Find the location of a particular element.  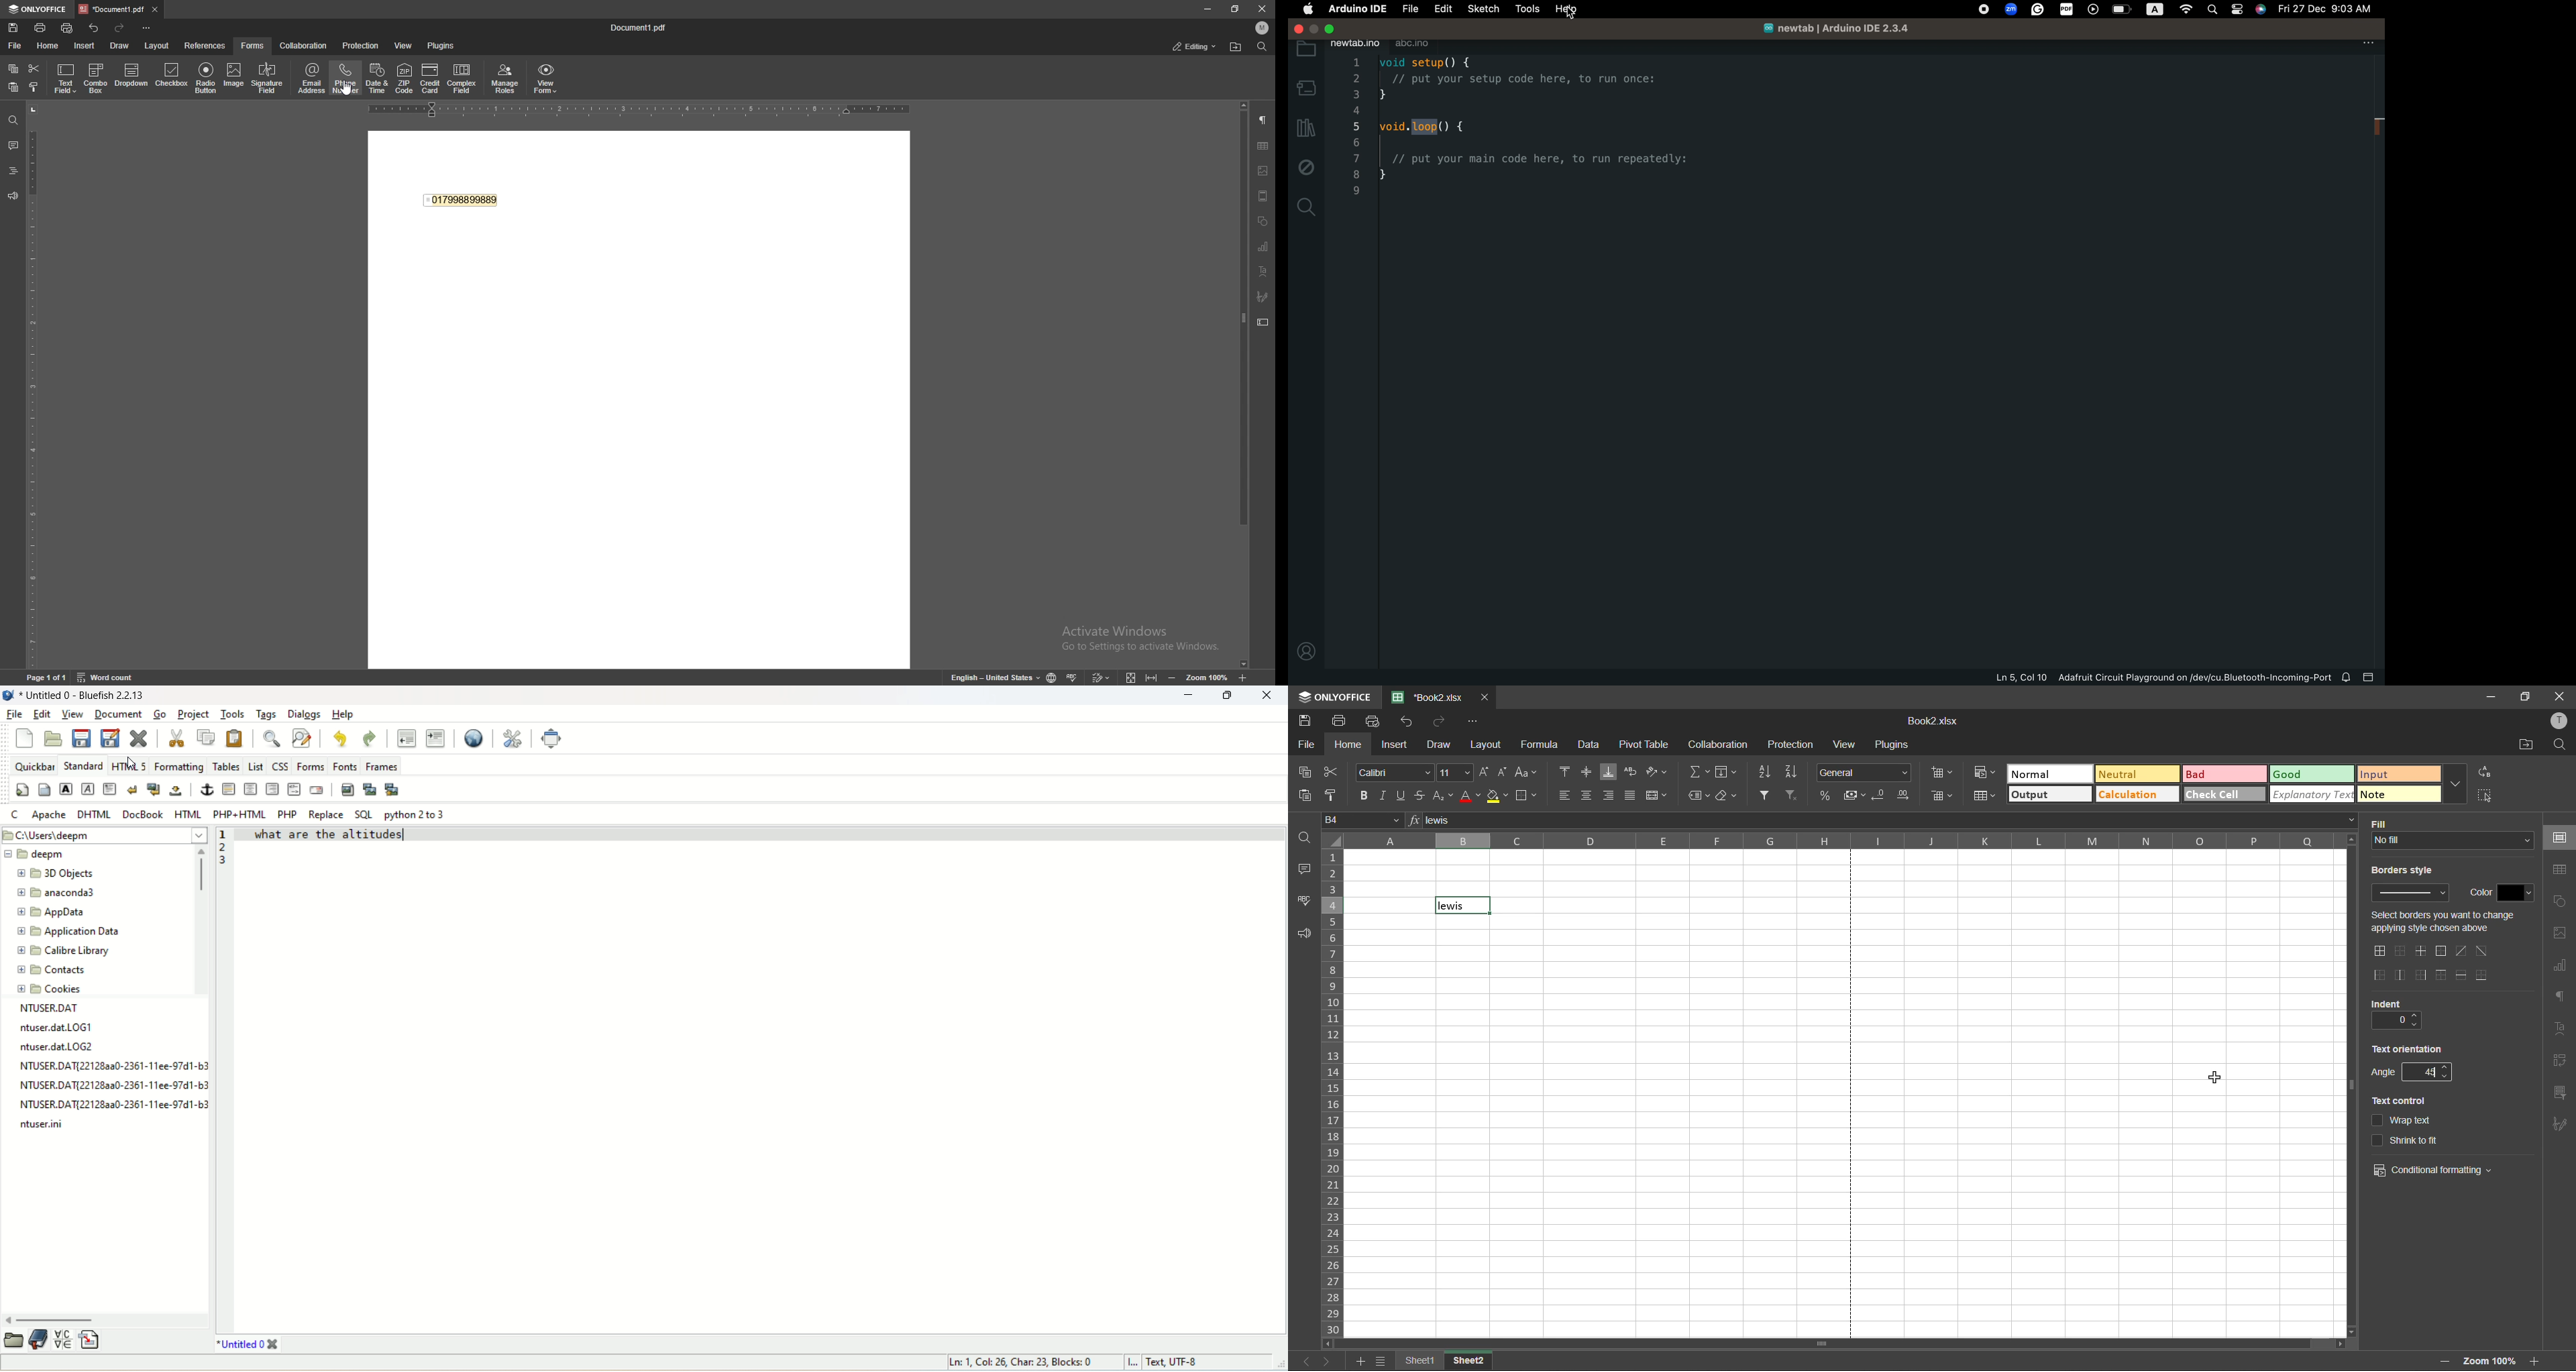

collaboration is located at coordinates (304, 46).